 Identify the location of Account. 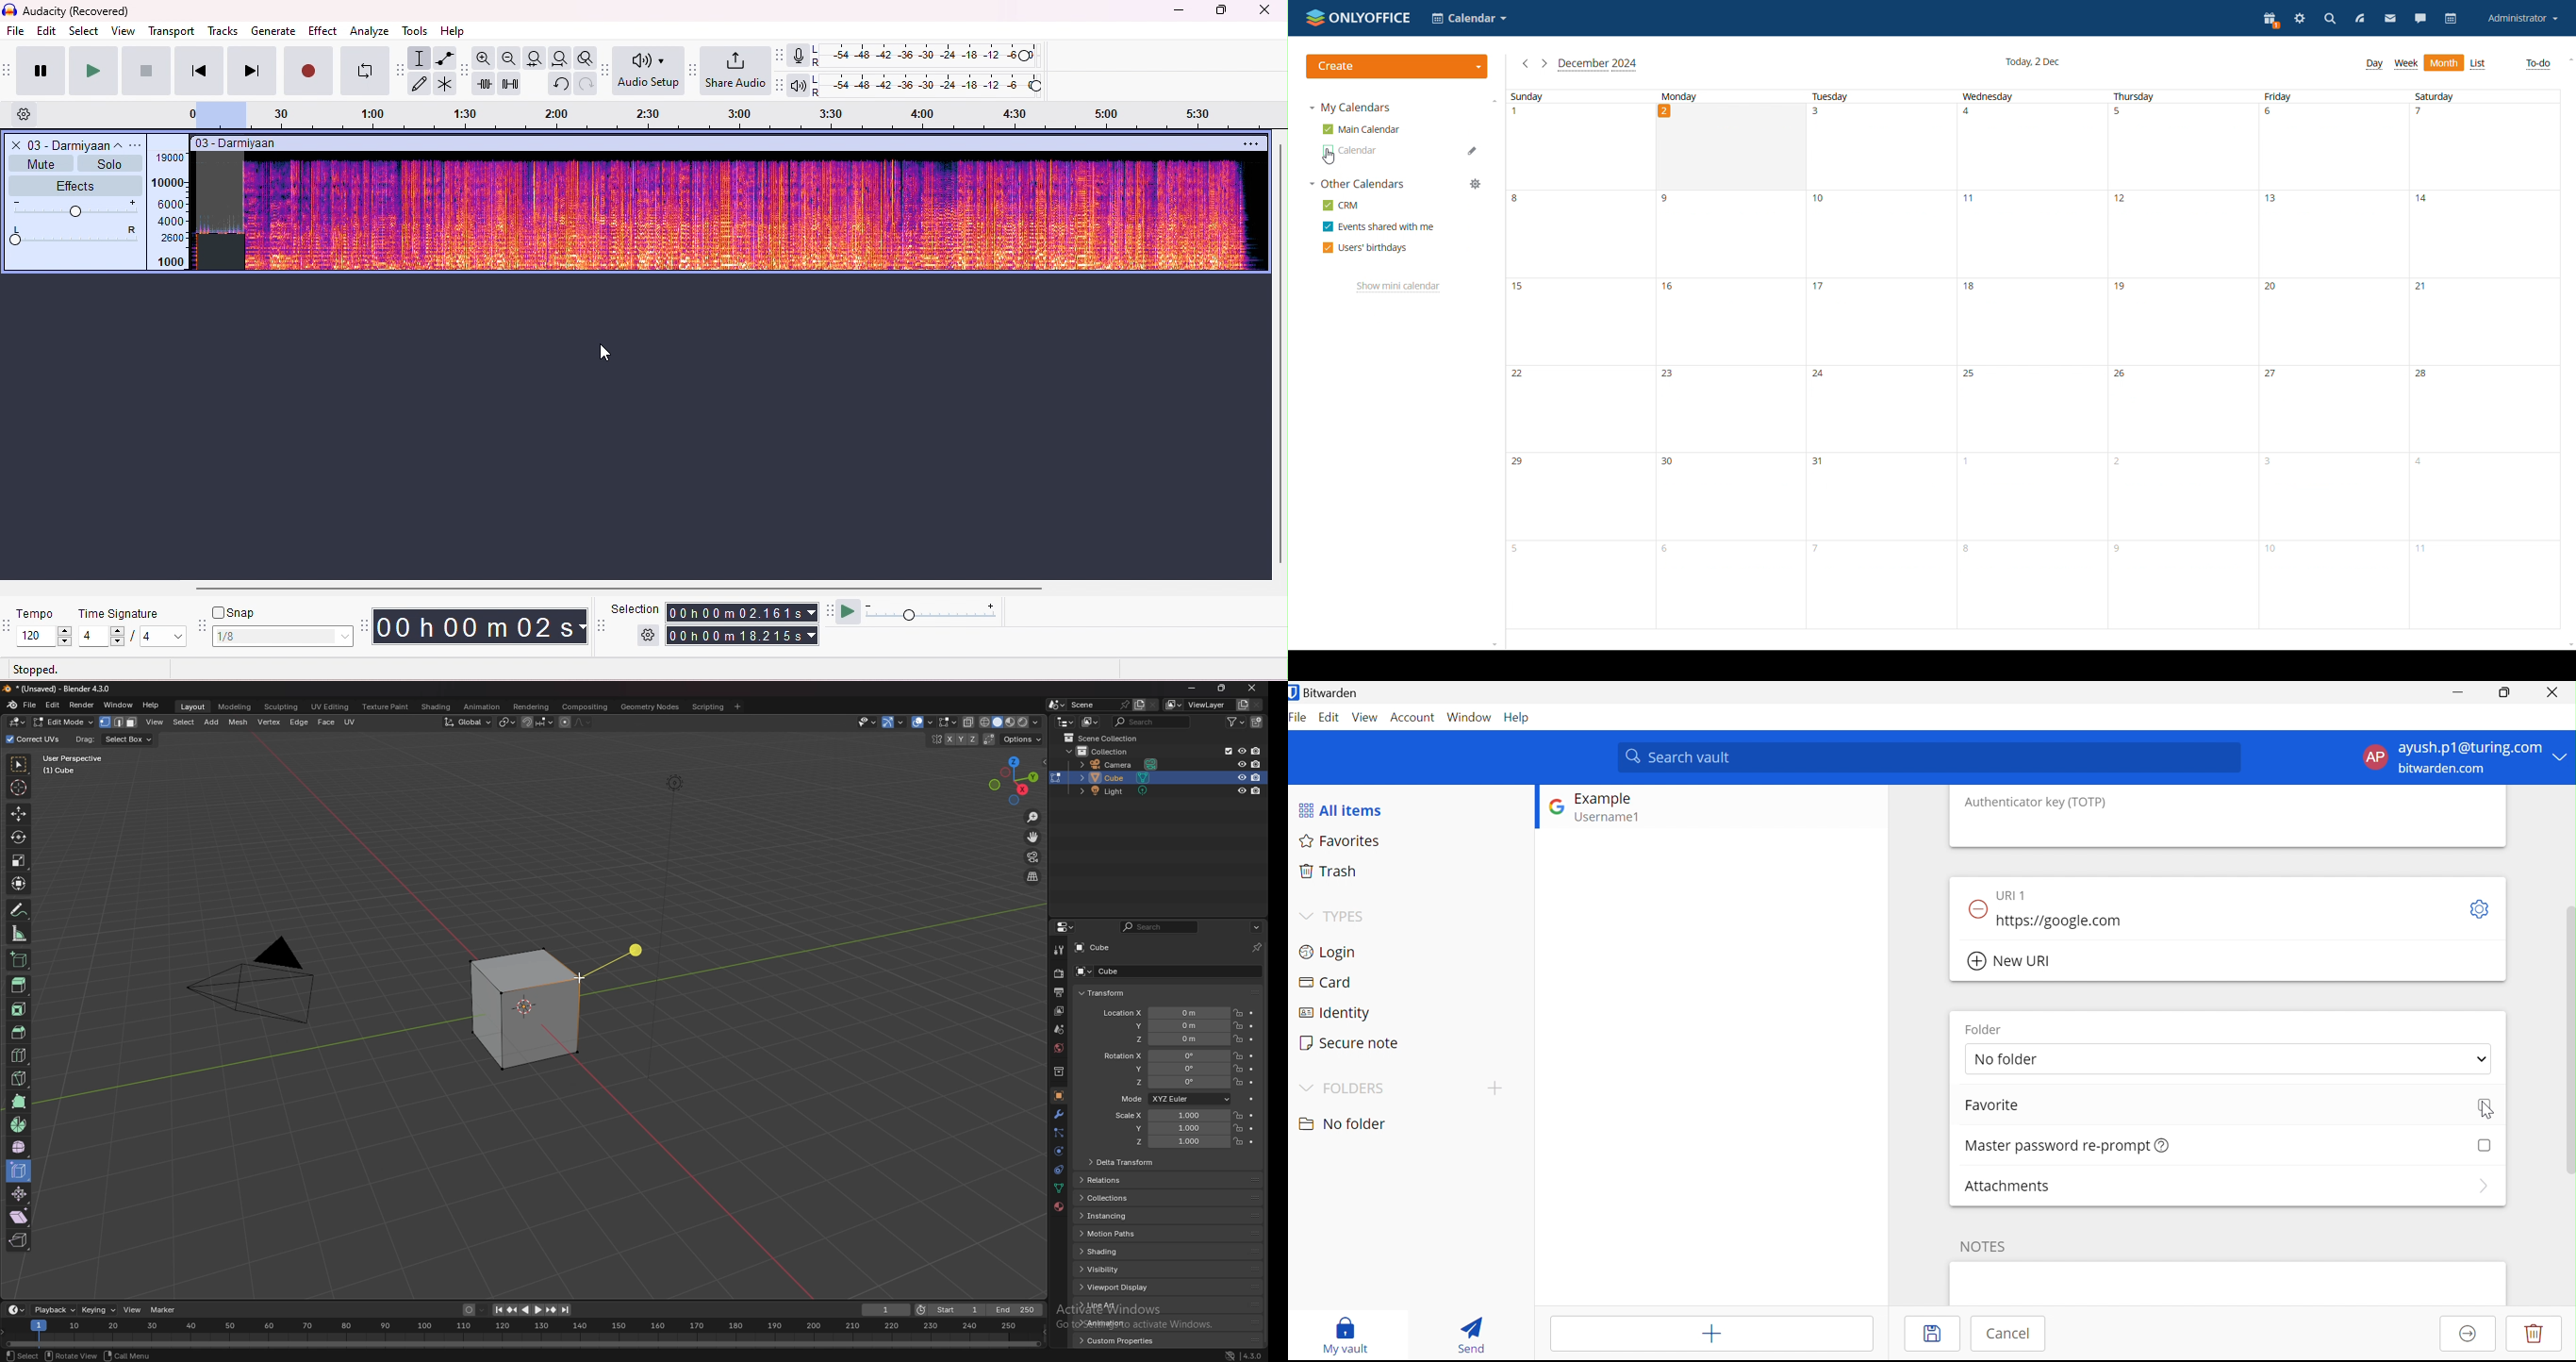
(1412, 717).